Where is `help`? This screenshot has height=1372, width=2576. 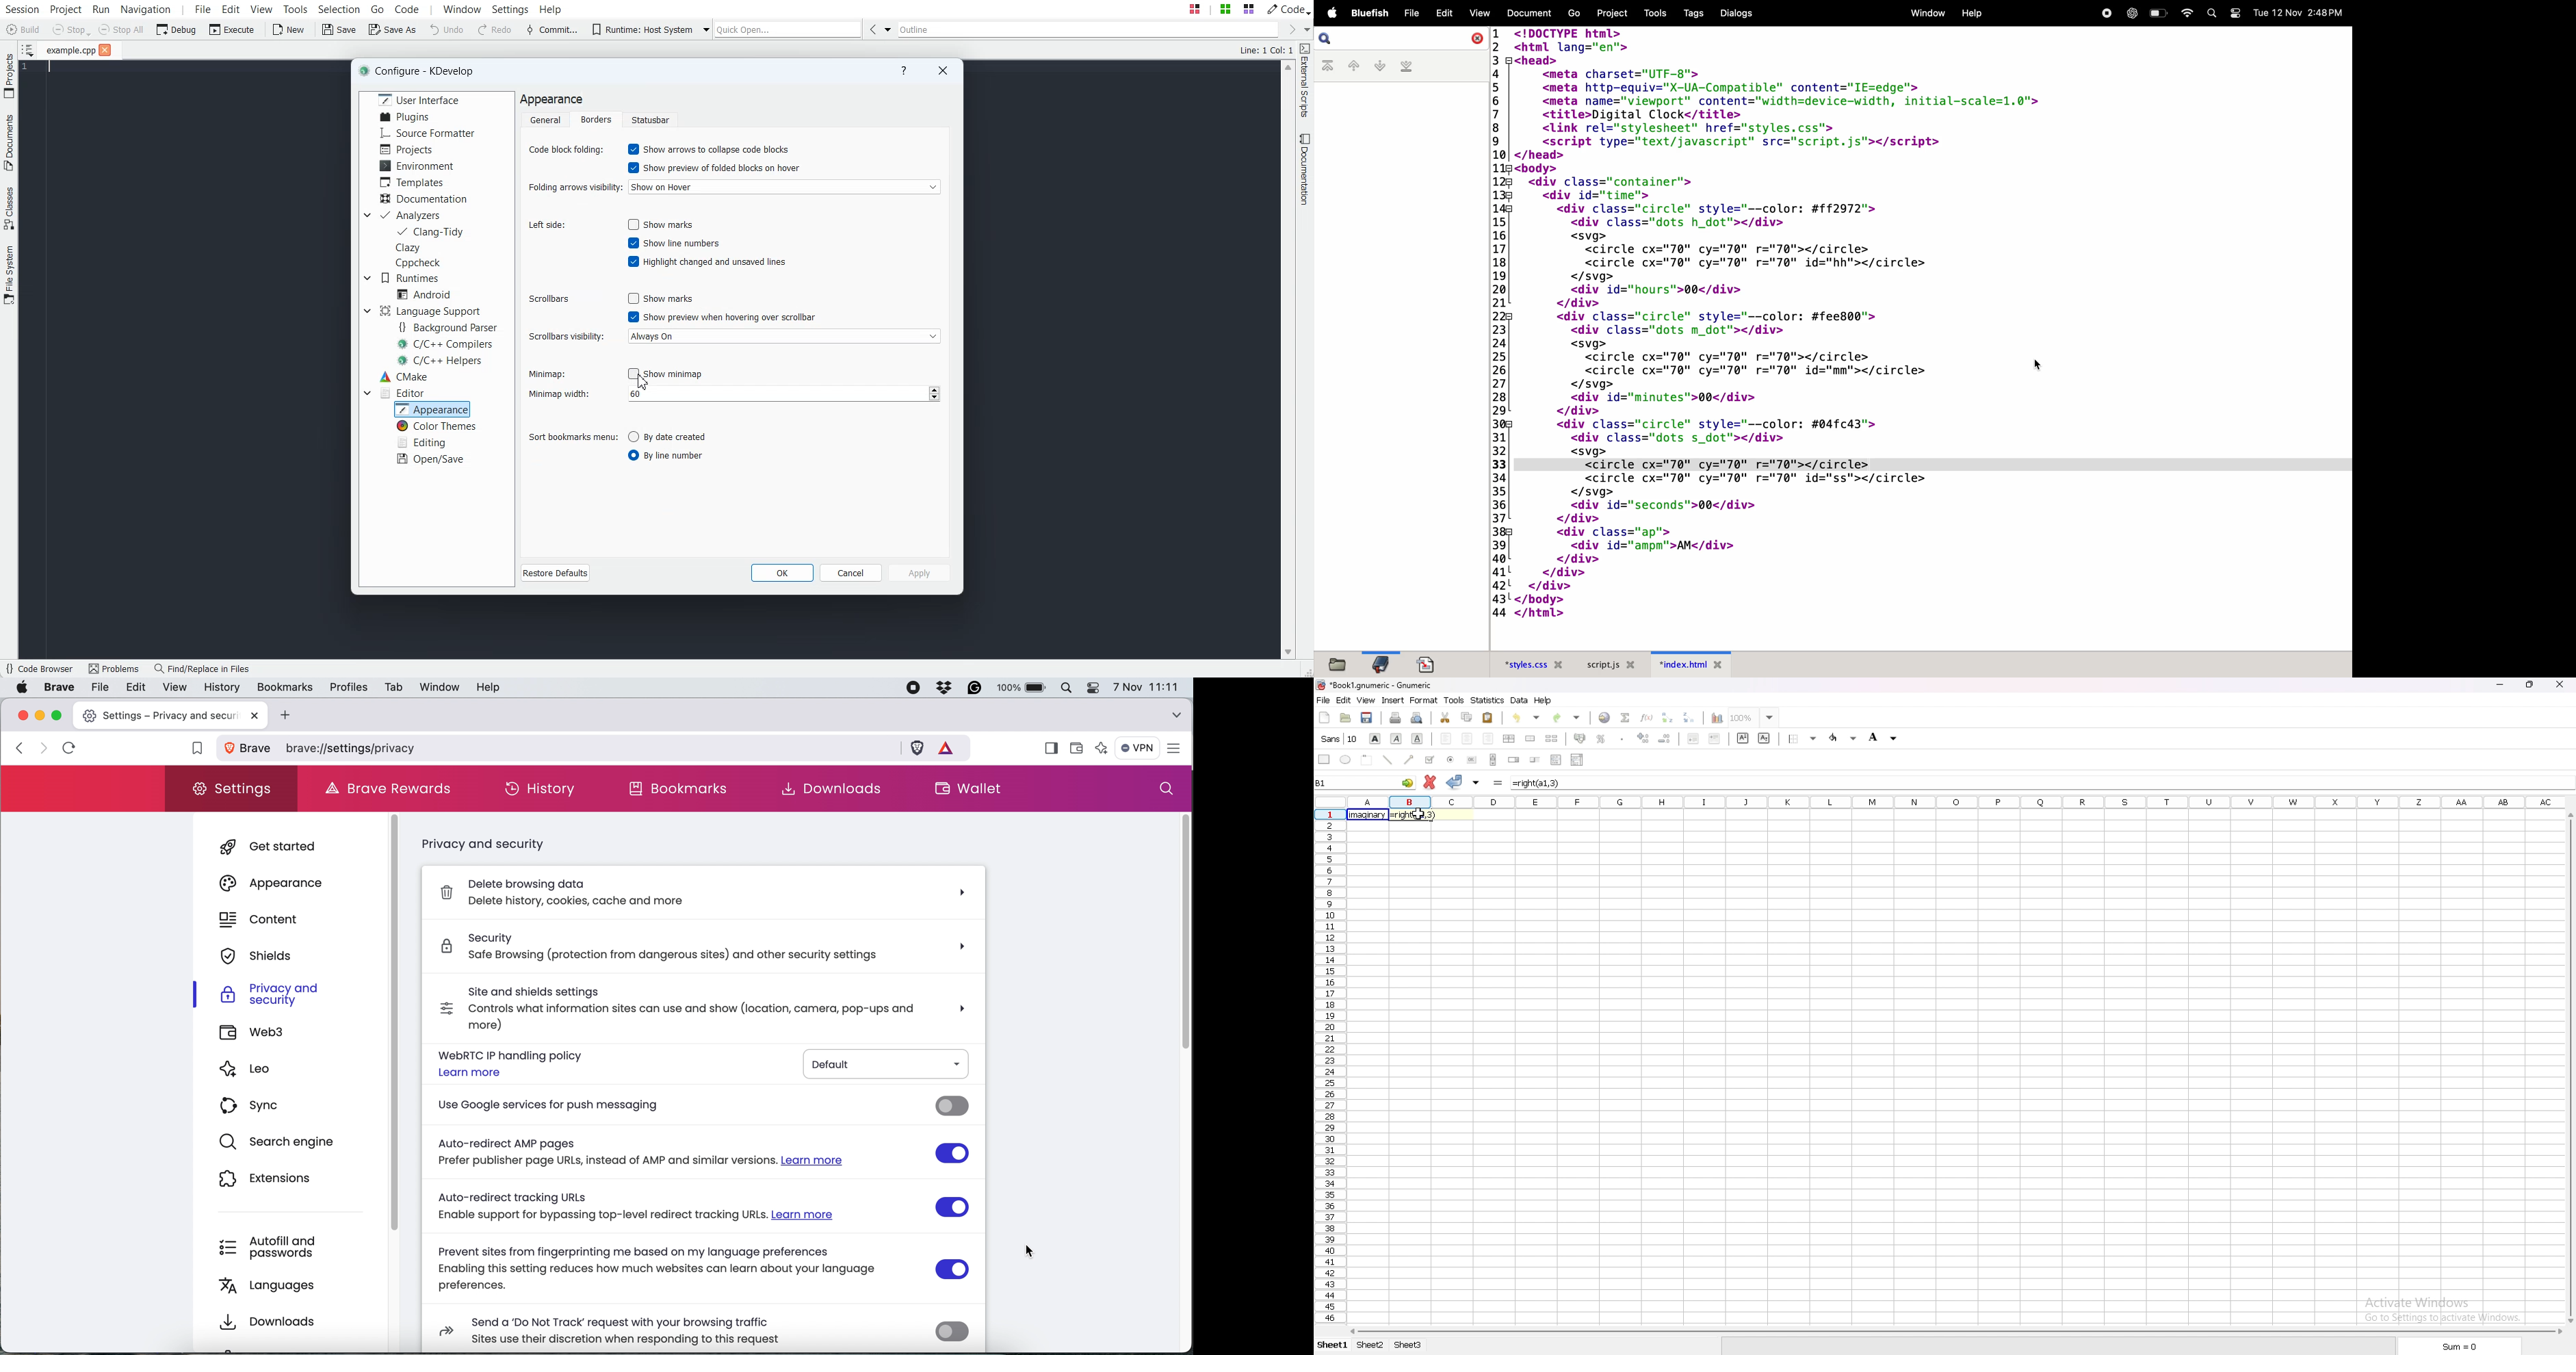
help is located at coordinates (1973, 12).